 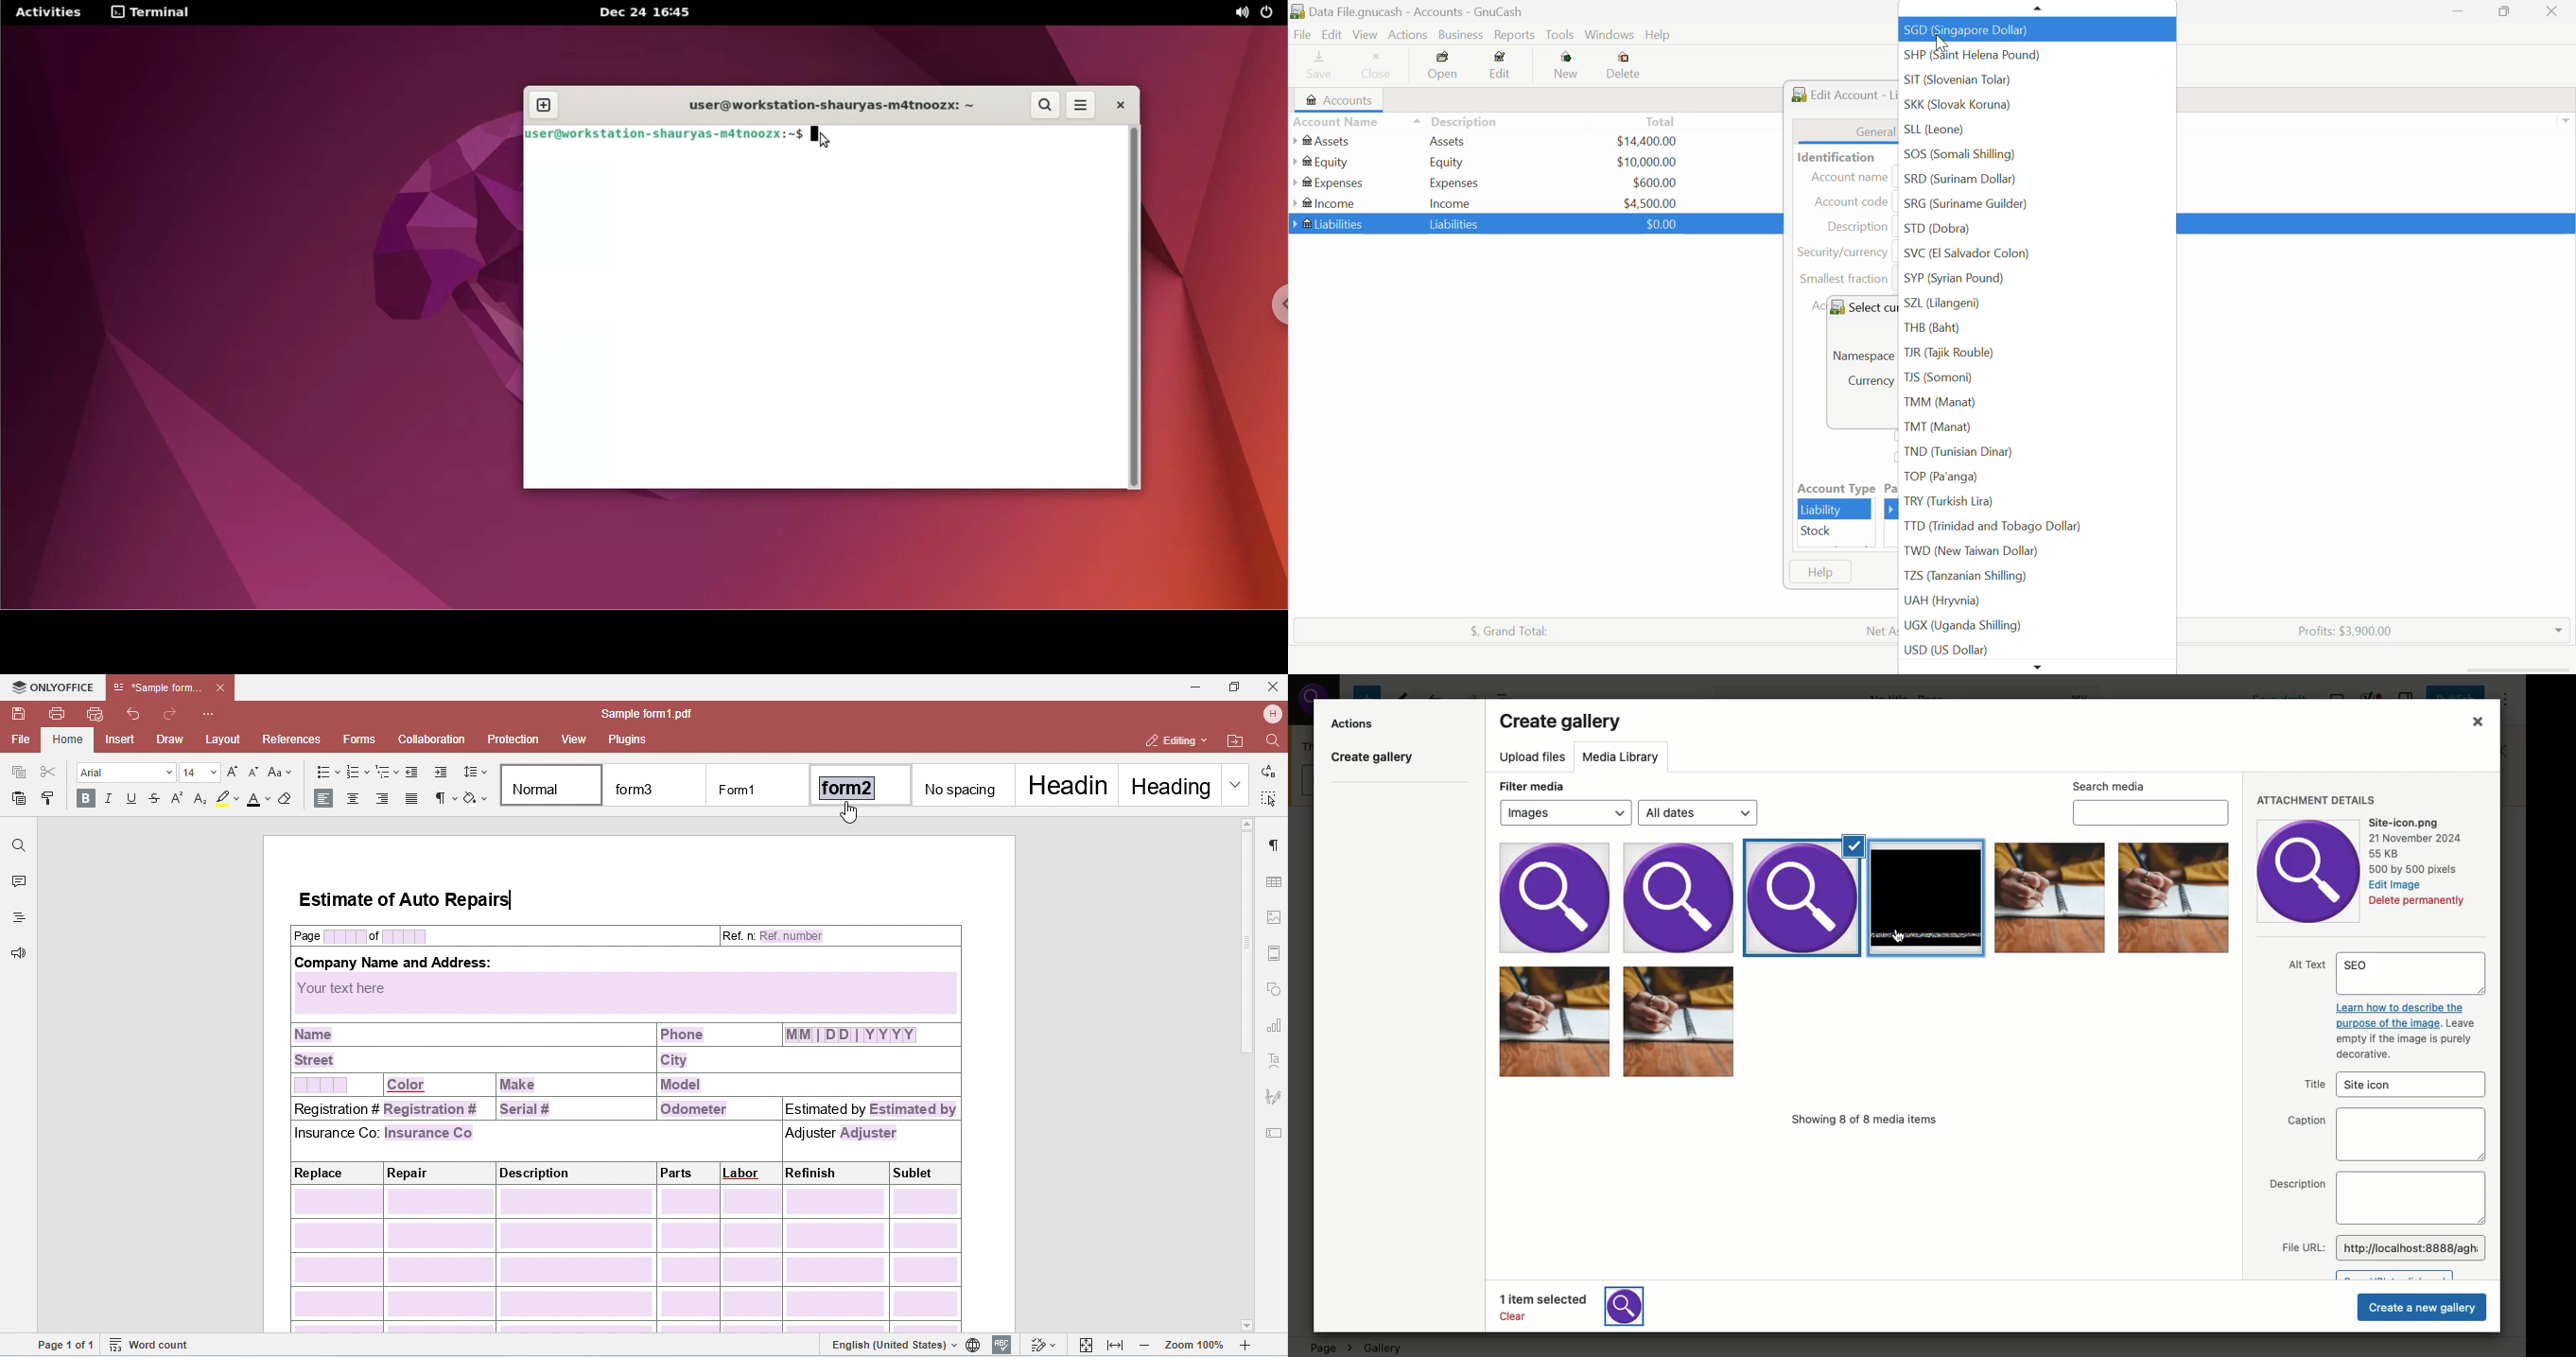 I want to click on STD, so click(x=2037, y=232).